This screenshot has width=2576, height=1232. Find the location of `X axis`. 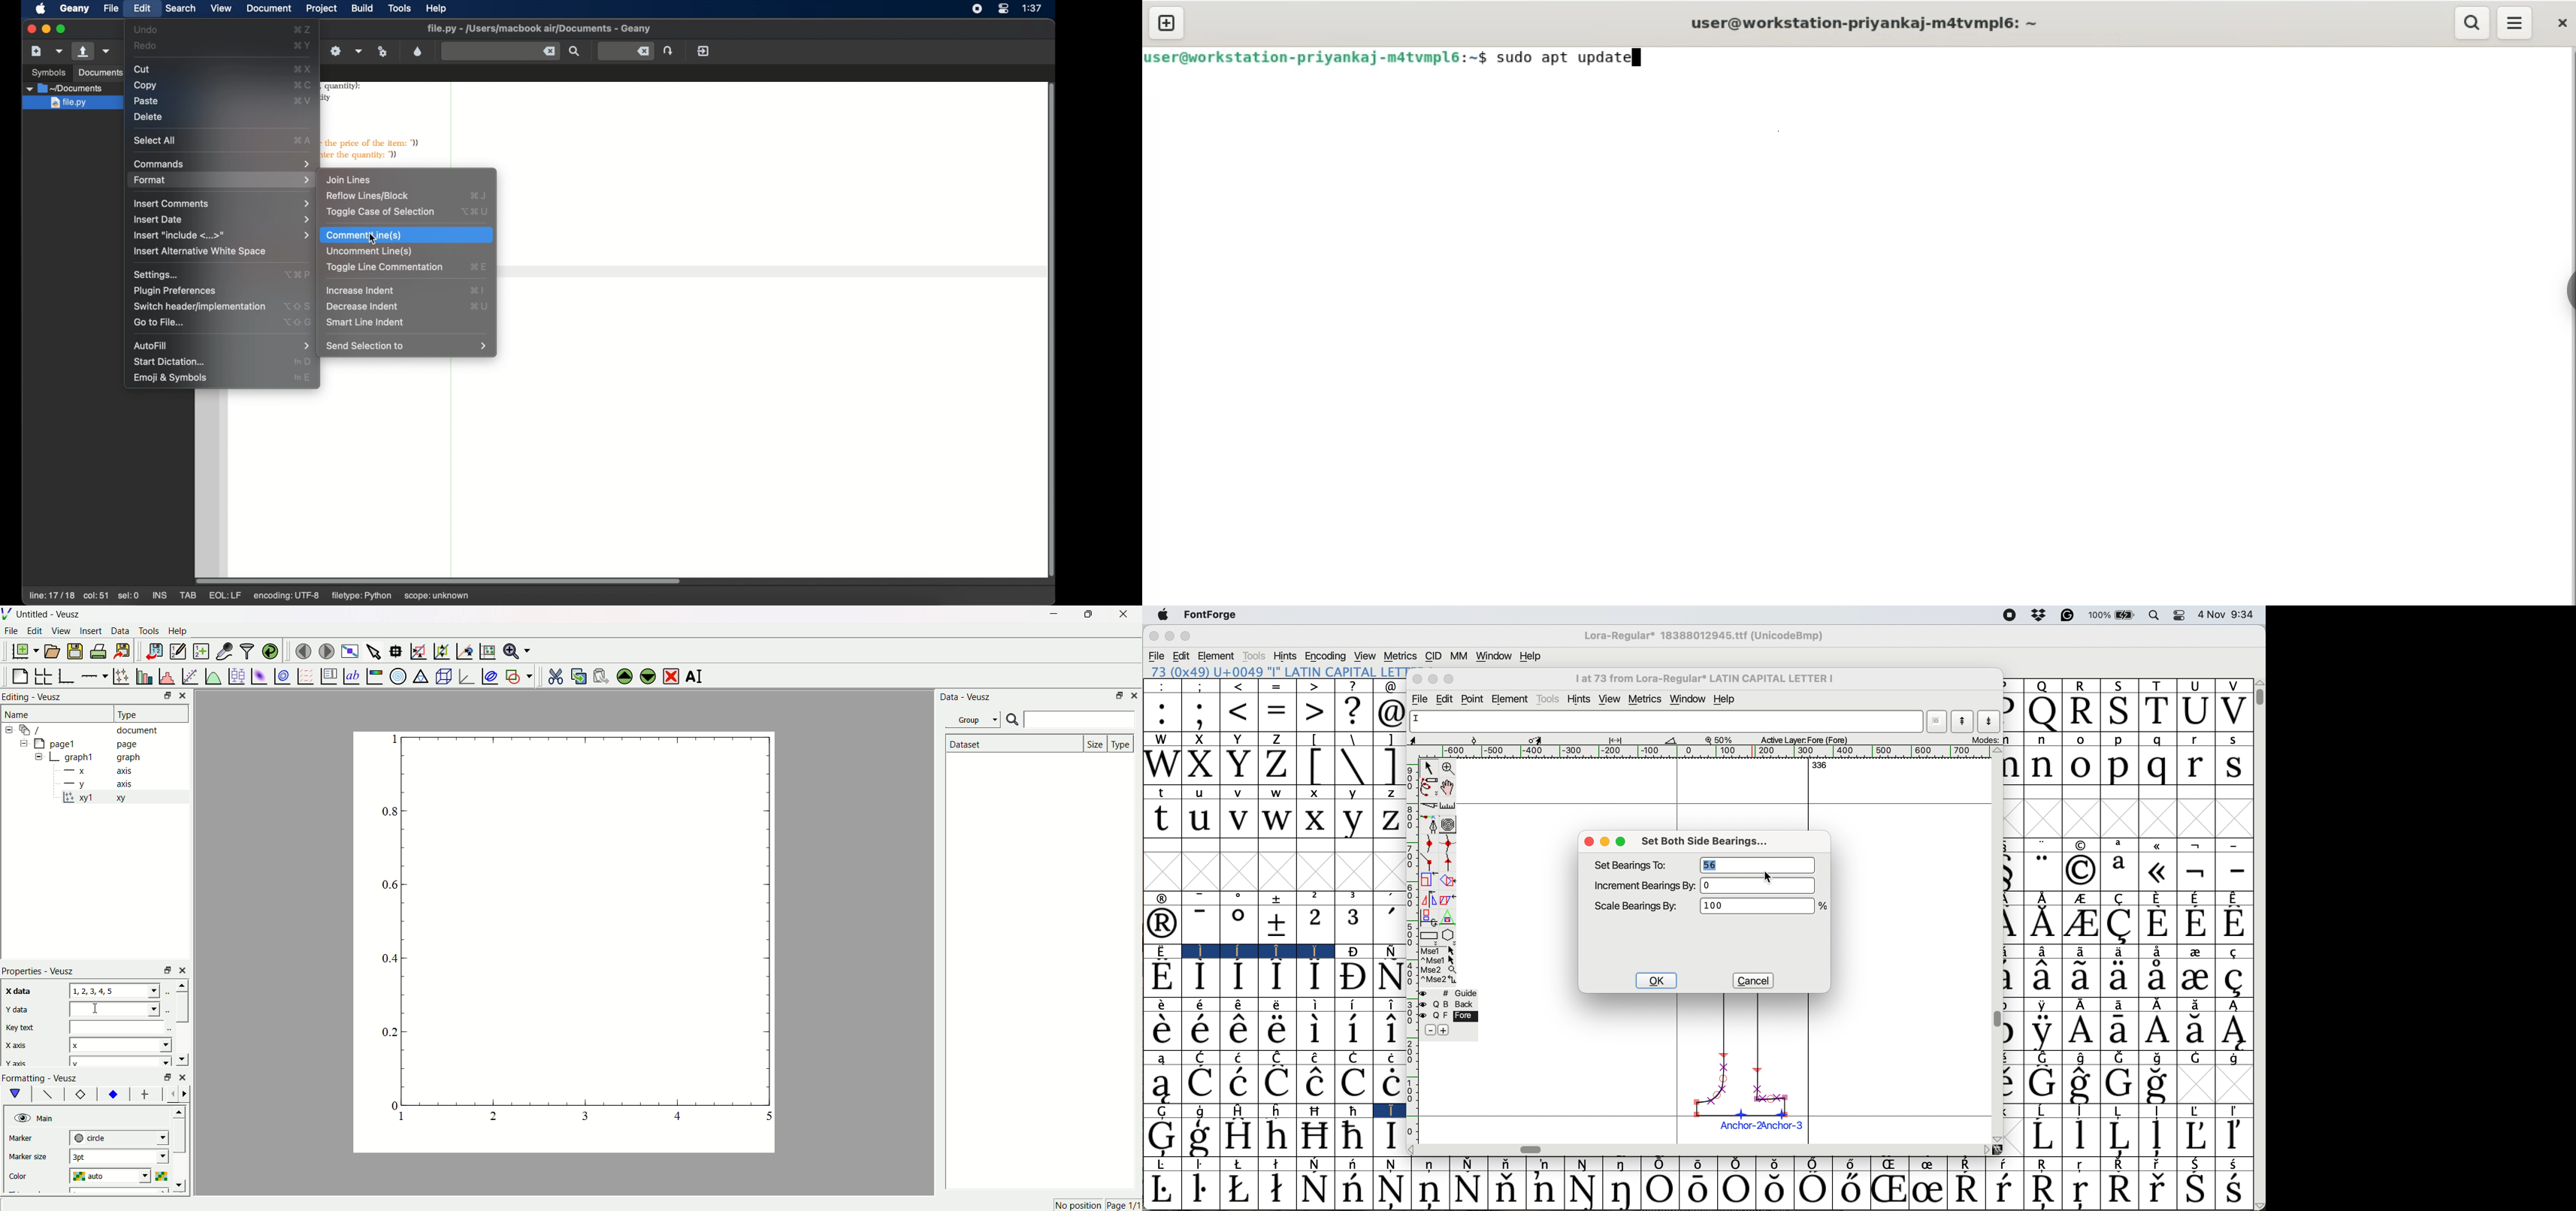

X axis is located at coordinates (21, 1046).